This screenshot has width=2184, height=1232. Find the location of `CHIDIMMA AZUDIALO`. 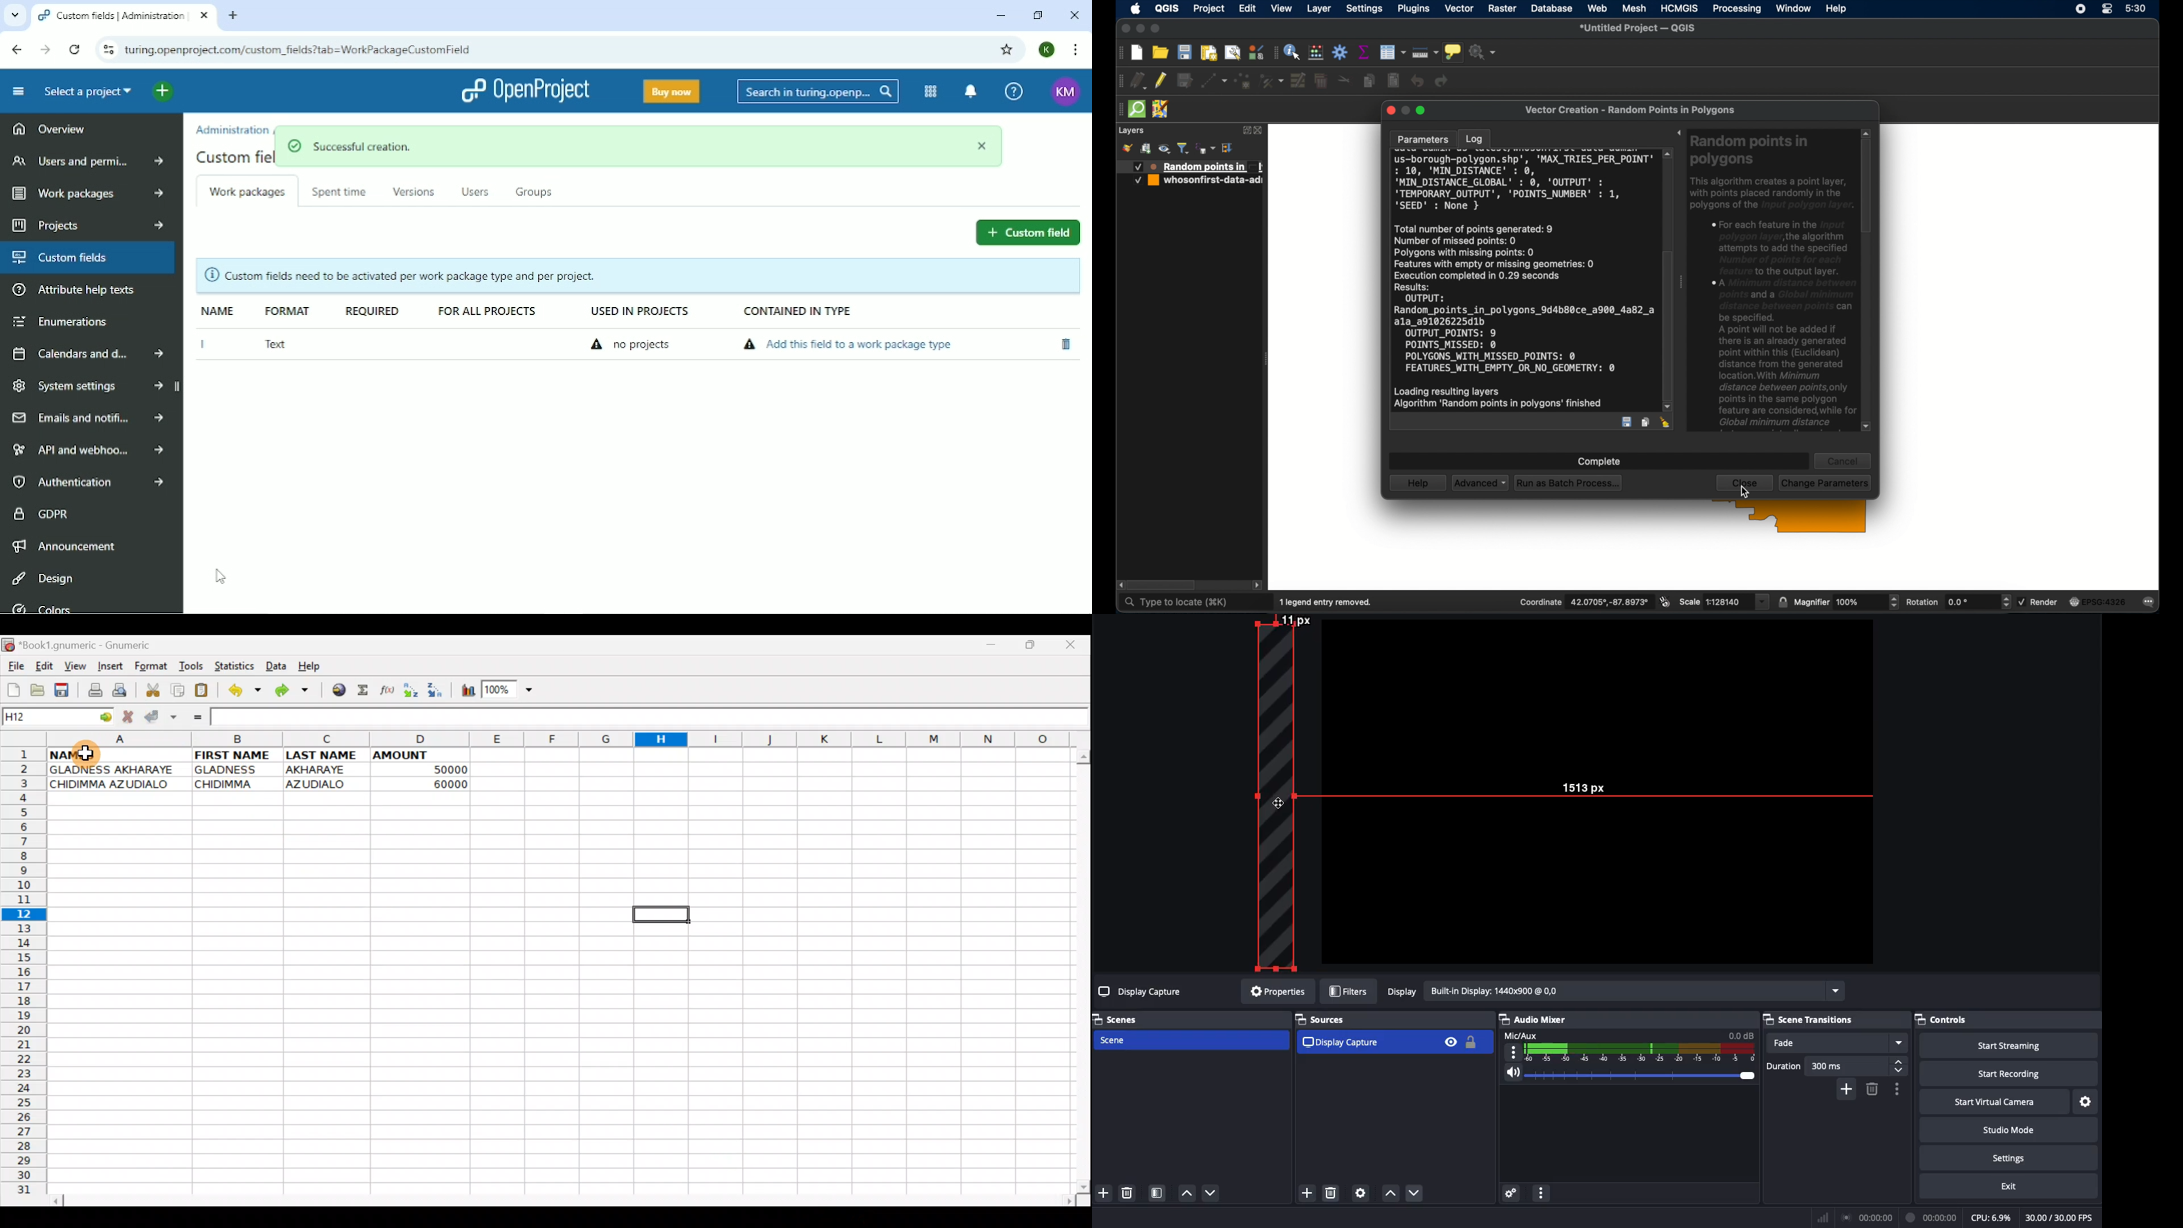

CHIDIMMA AZUDIALO is located at coordinates (115, 786).